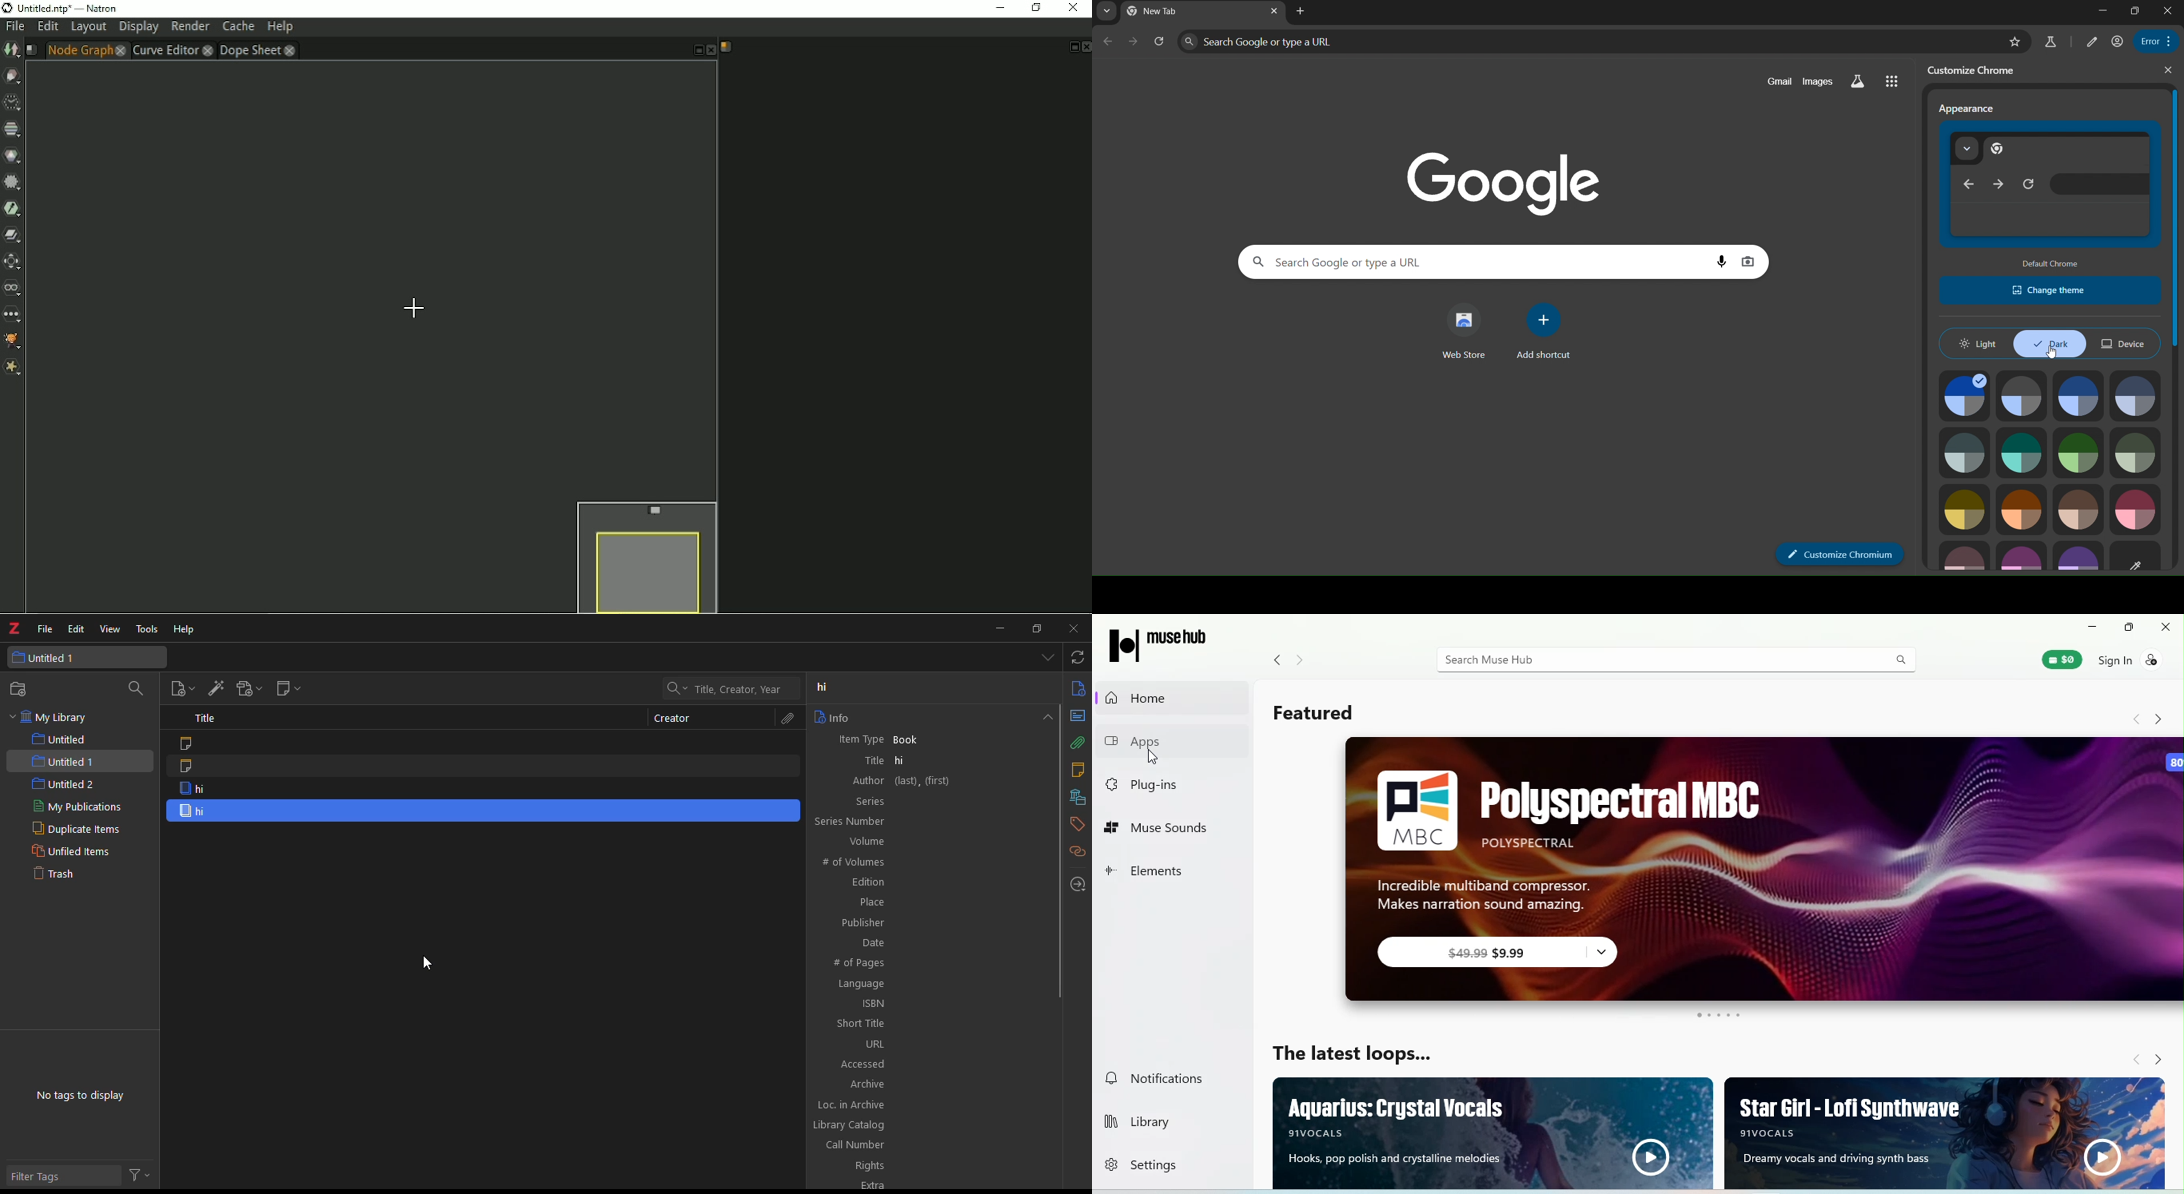 This screenshot has width=2184, height=1204. What do you see at coordinates (862, 985) in the screenshot?
I see `language` at bounding box center [862, 985].